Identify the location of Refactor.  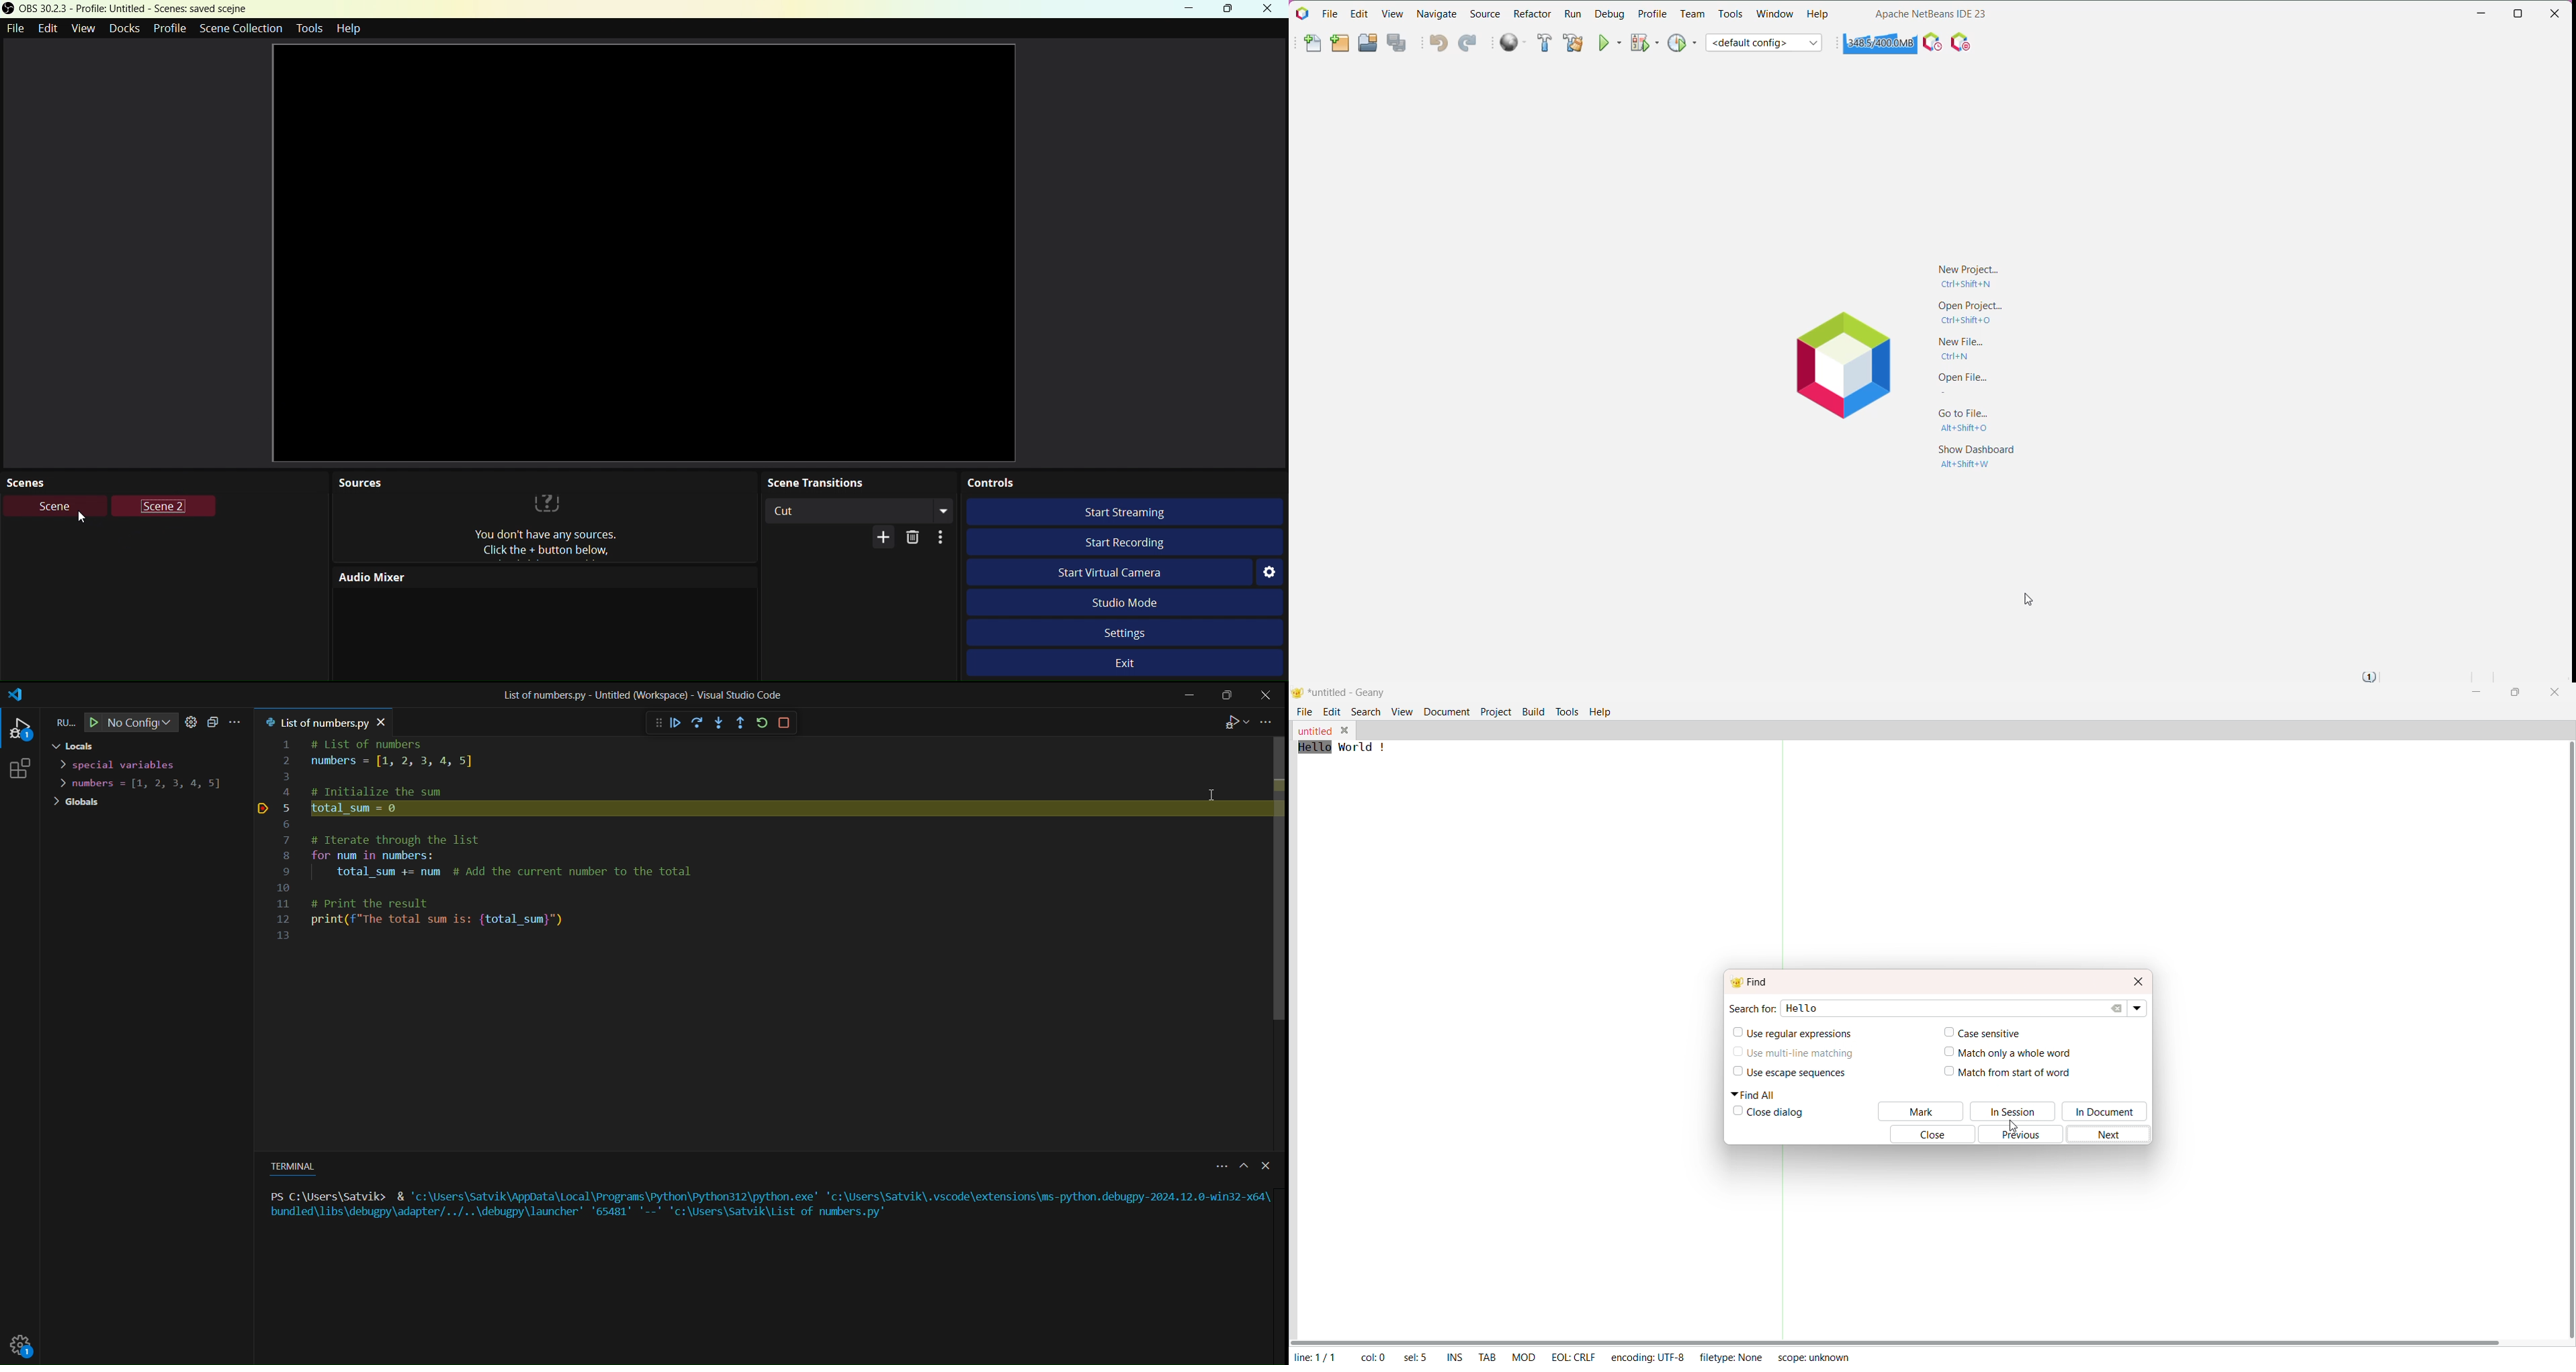
(1532, 13).